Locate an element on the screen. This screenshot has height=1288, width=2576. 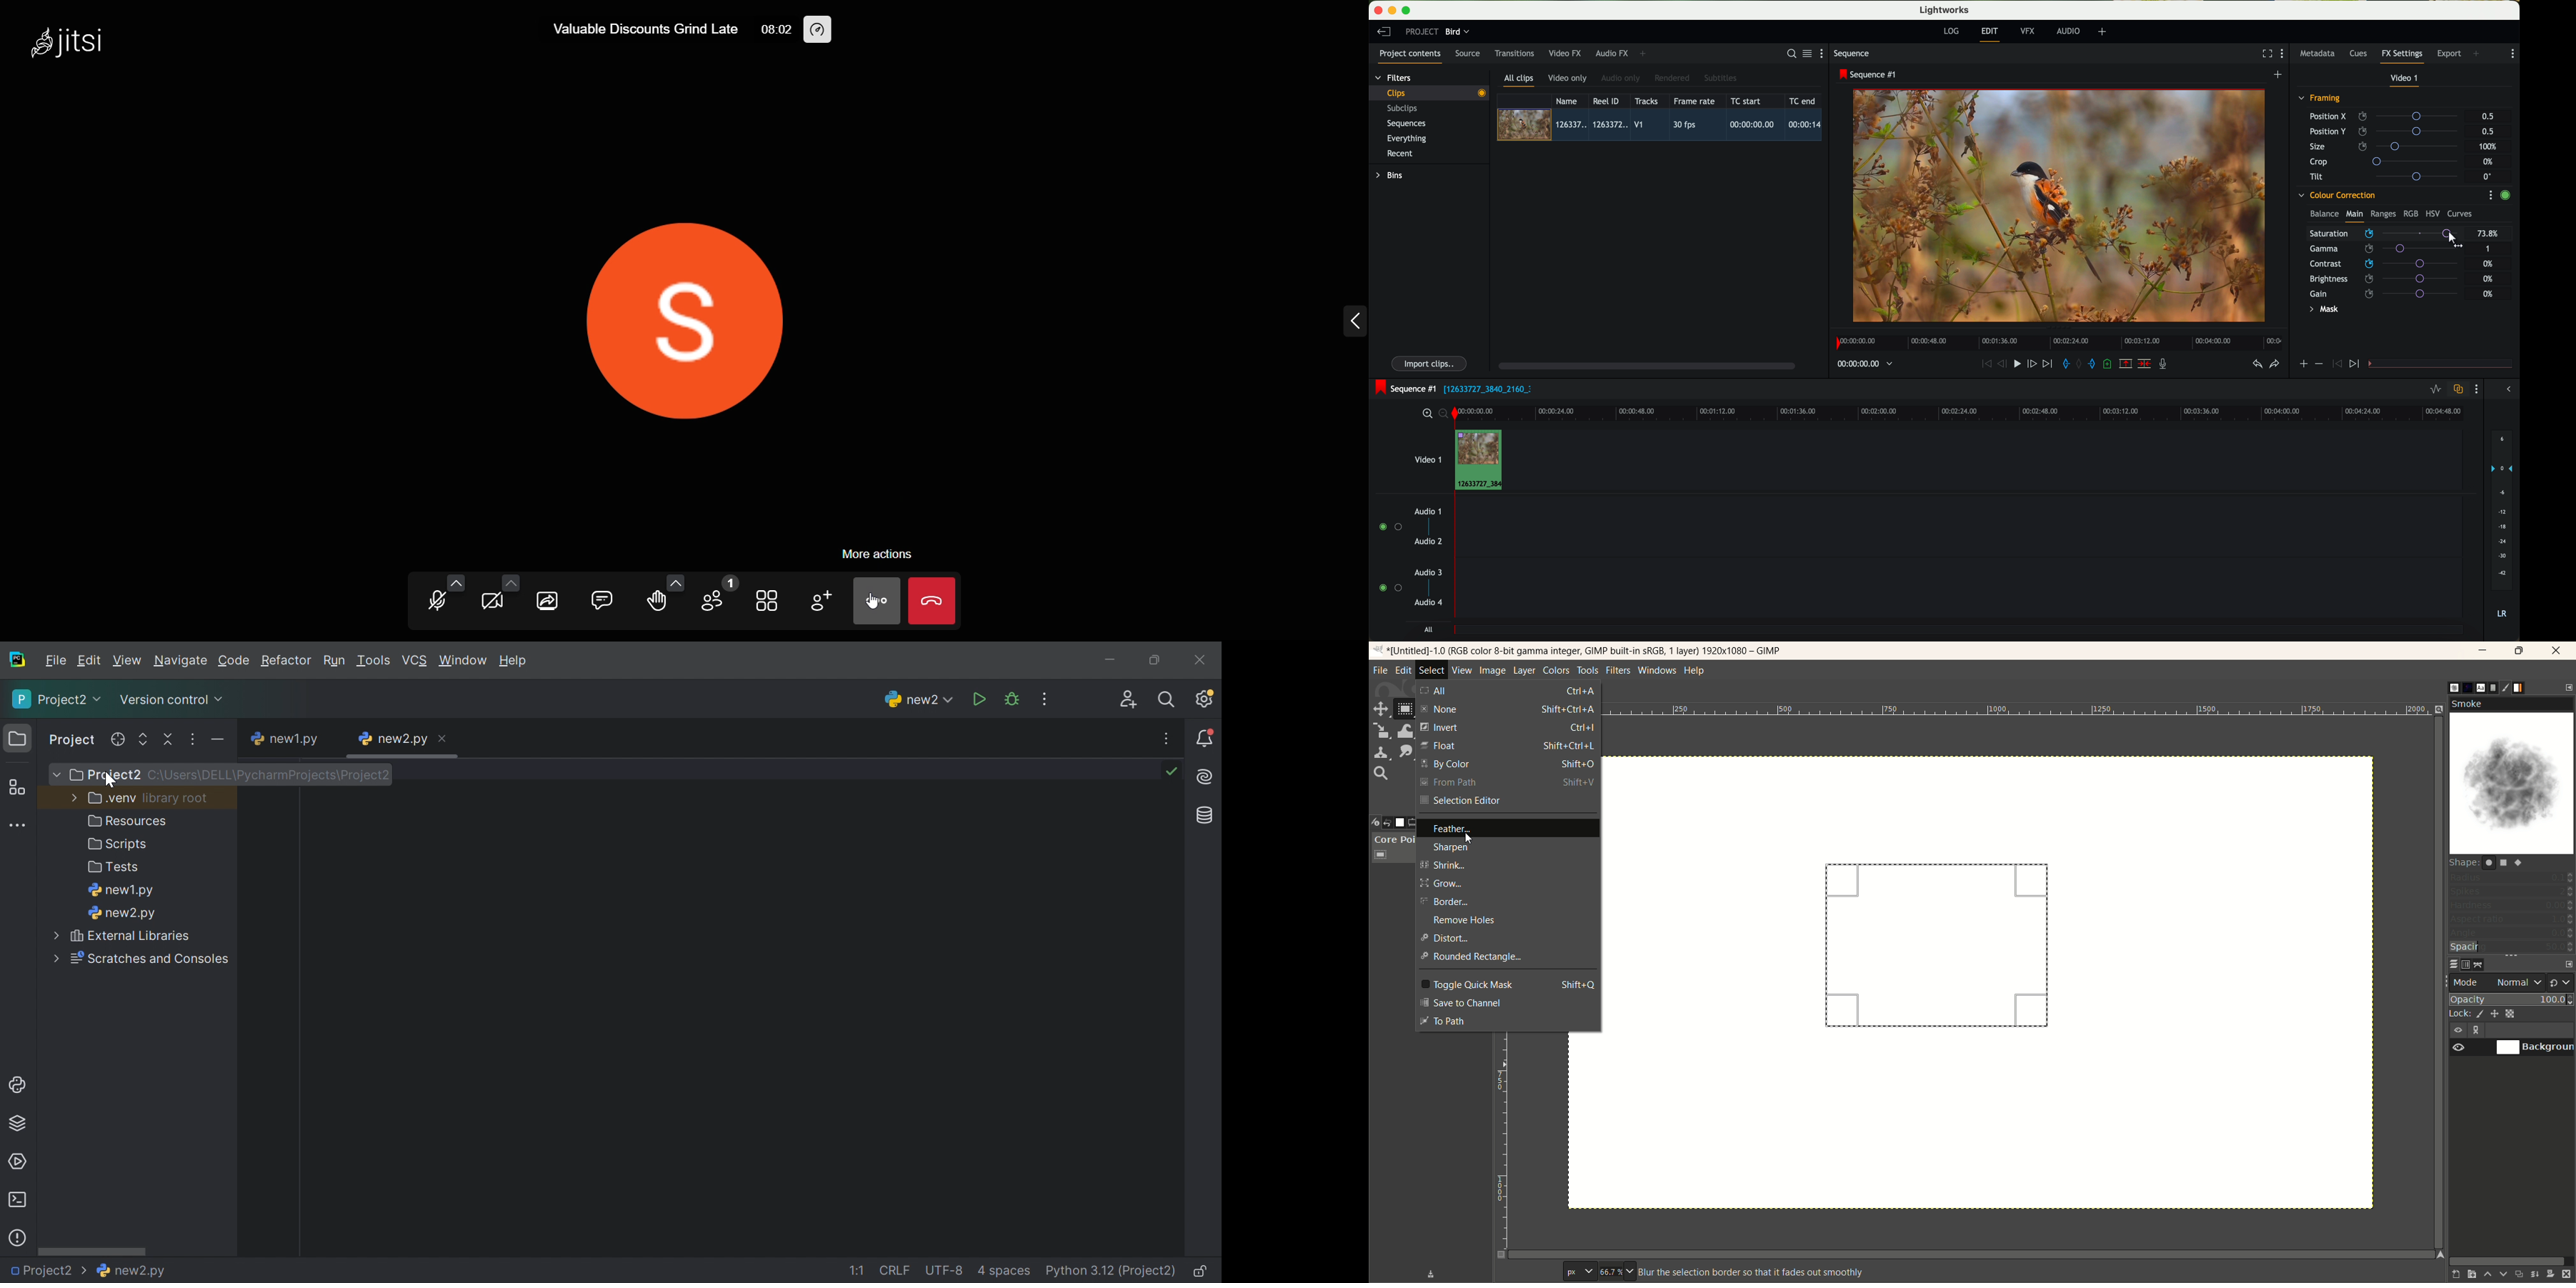
tracks is located at coordinates (1645, 101).